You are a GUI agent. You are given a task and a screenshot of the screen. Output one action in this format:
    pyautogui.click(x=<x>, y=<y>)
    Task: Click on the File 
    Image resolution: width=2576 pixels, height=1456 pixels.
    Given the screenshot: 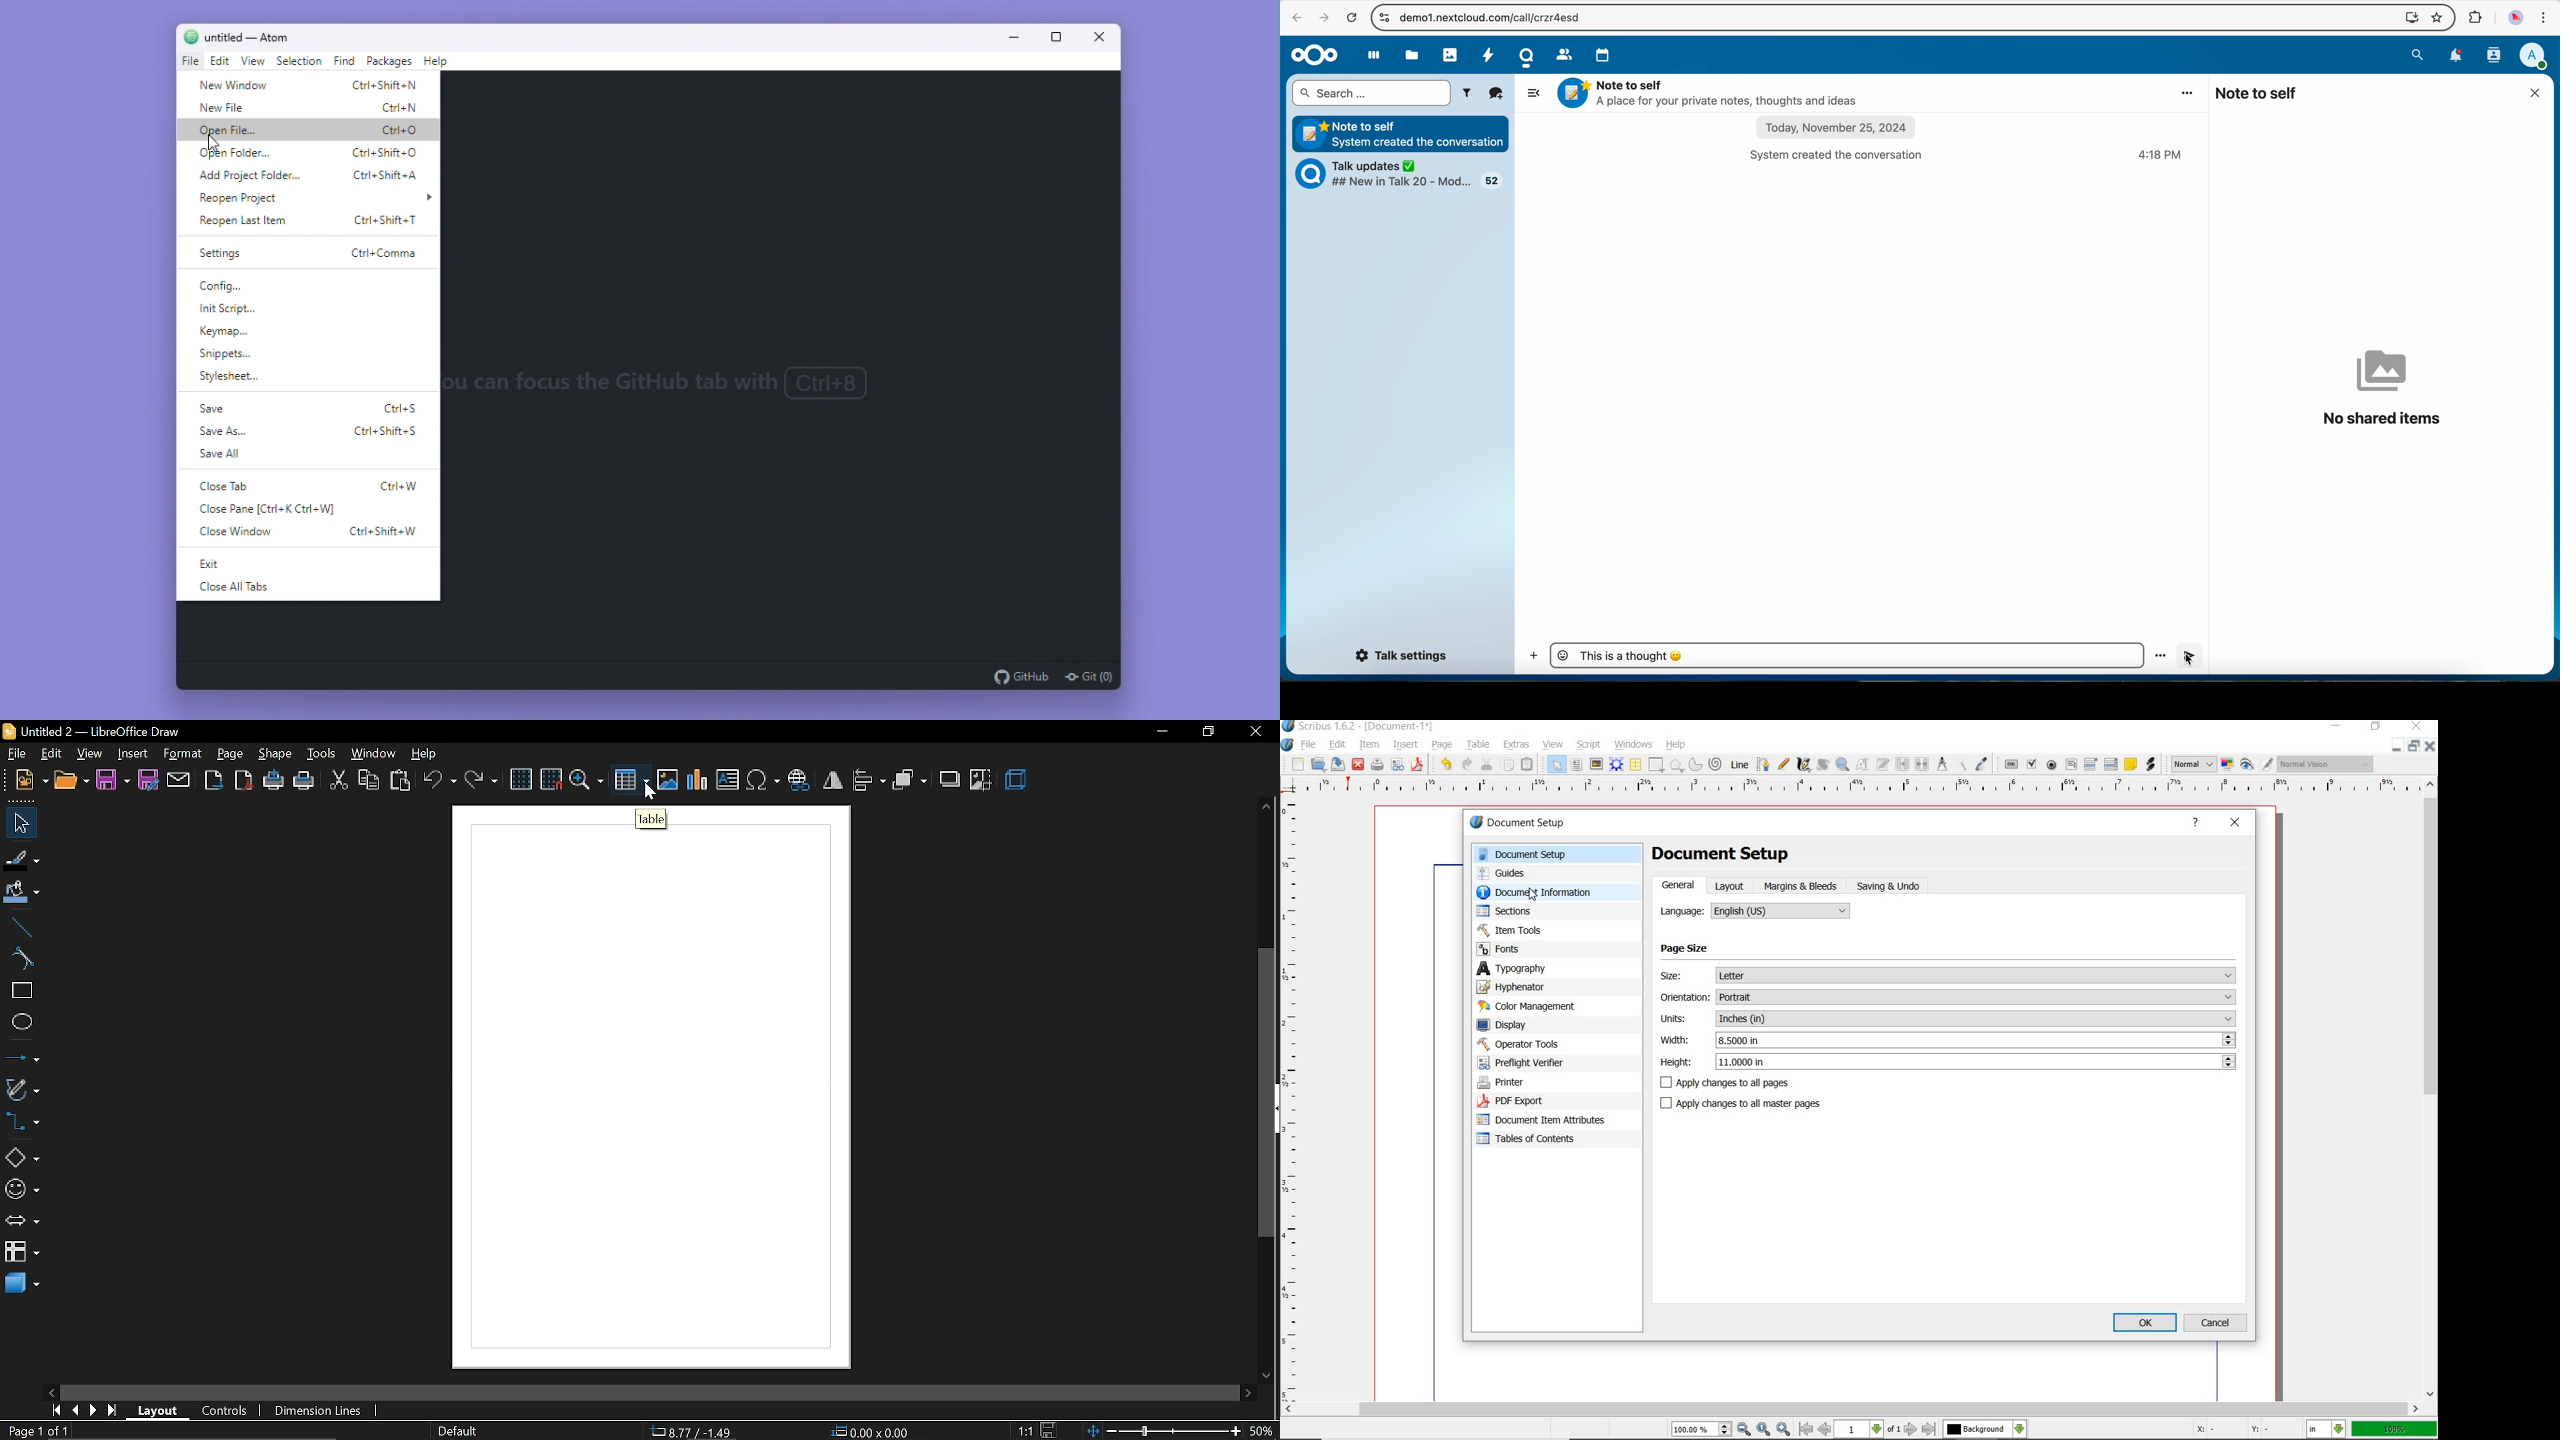 What is the action you would take?
    pyautogui.click(x=189, y=61)
    